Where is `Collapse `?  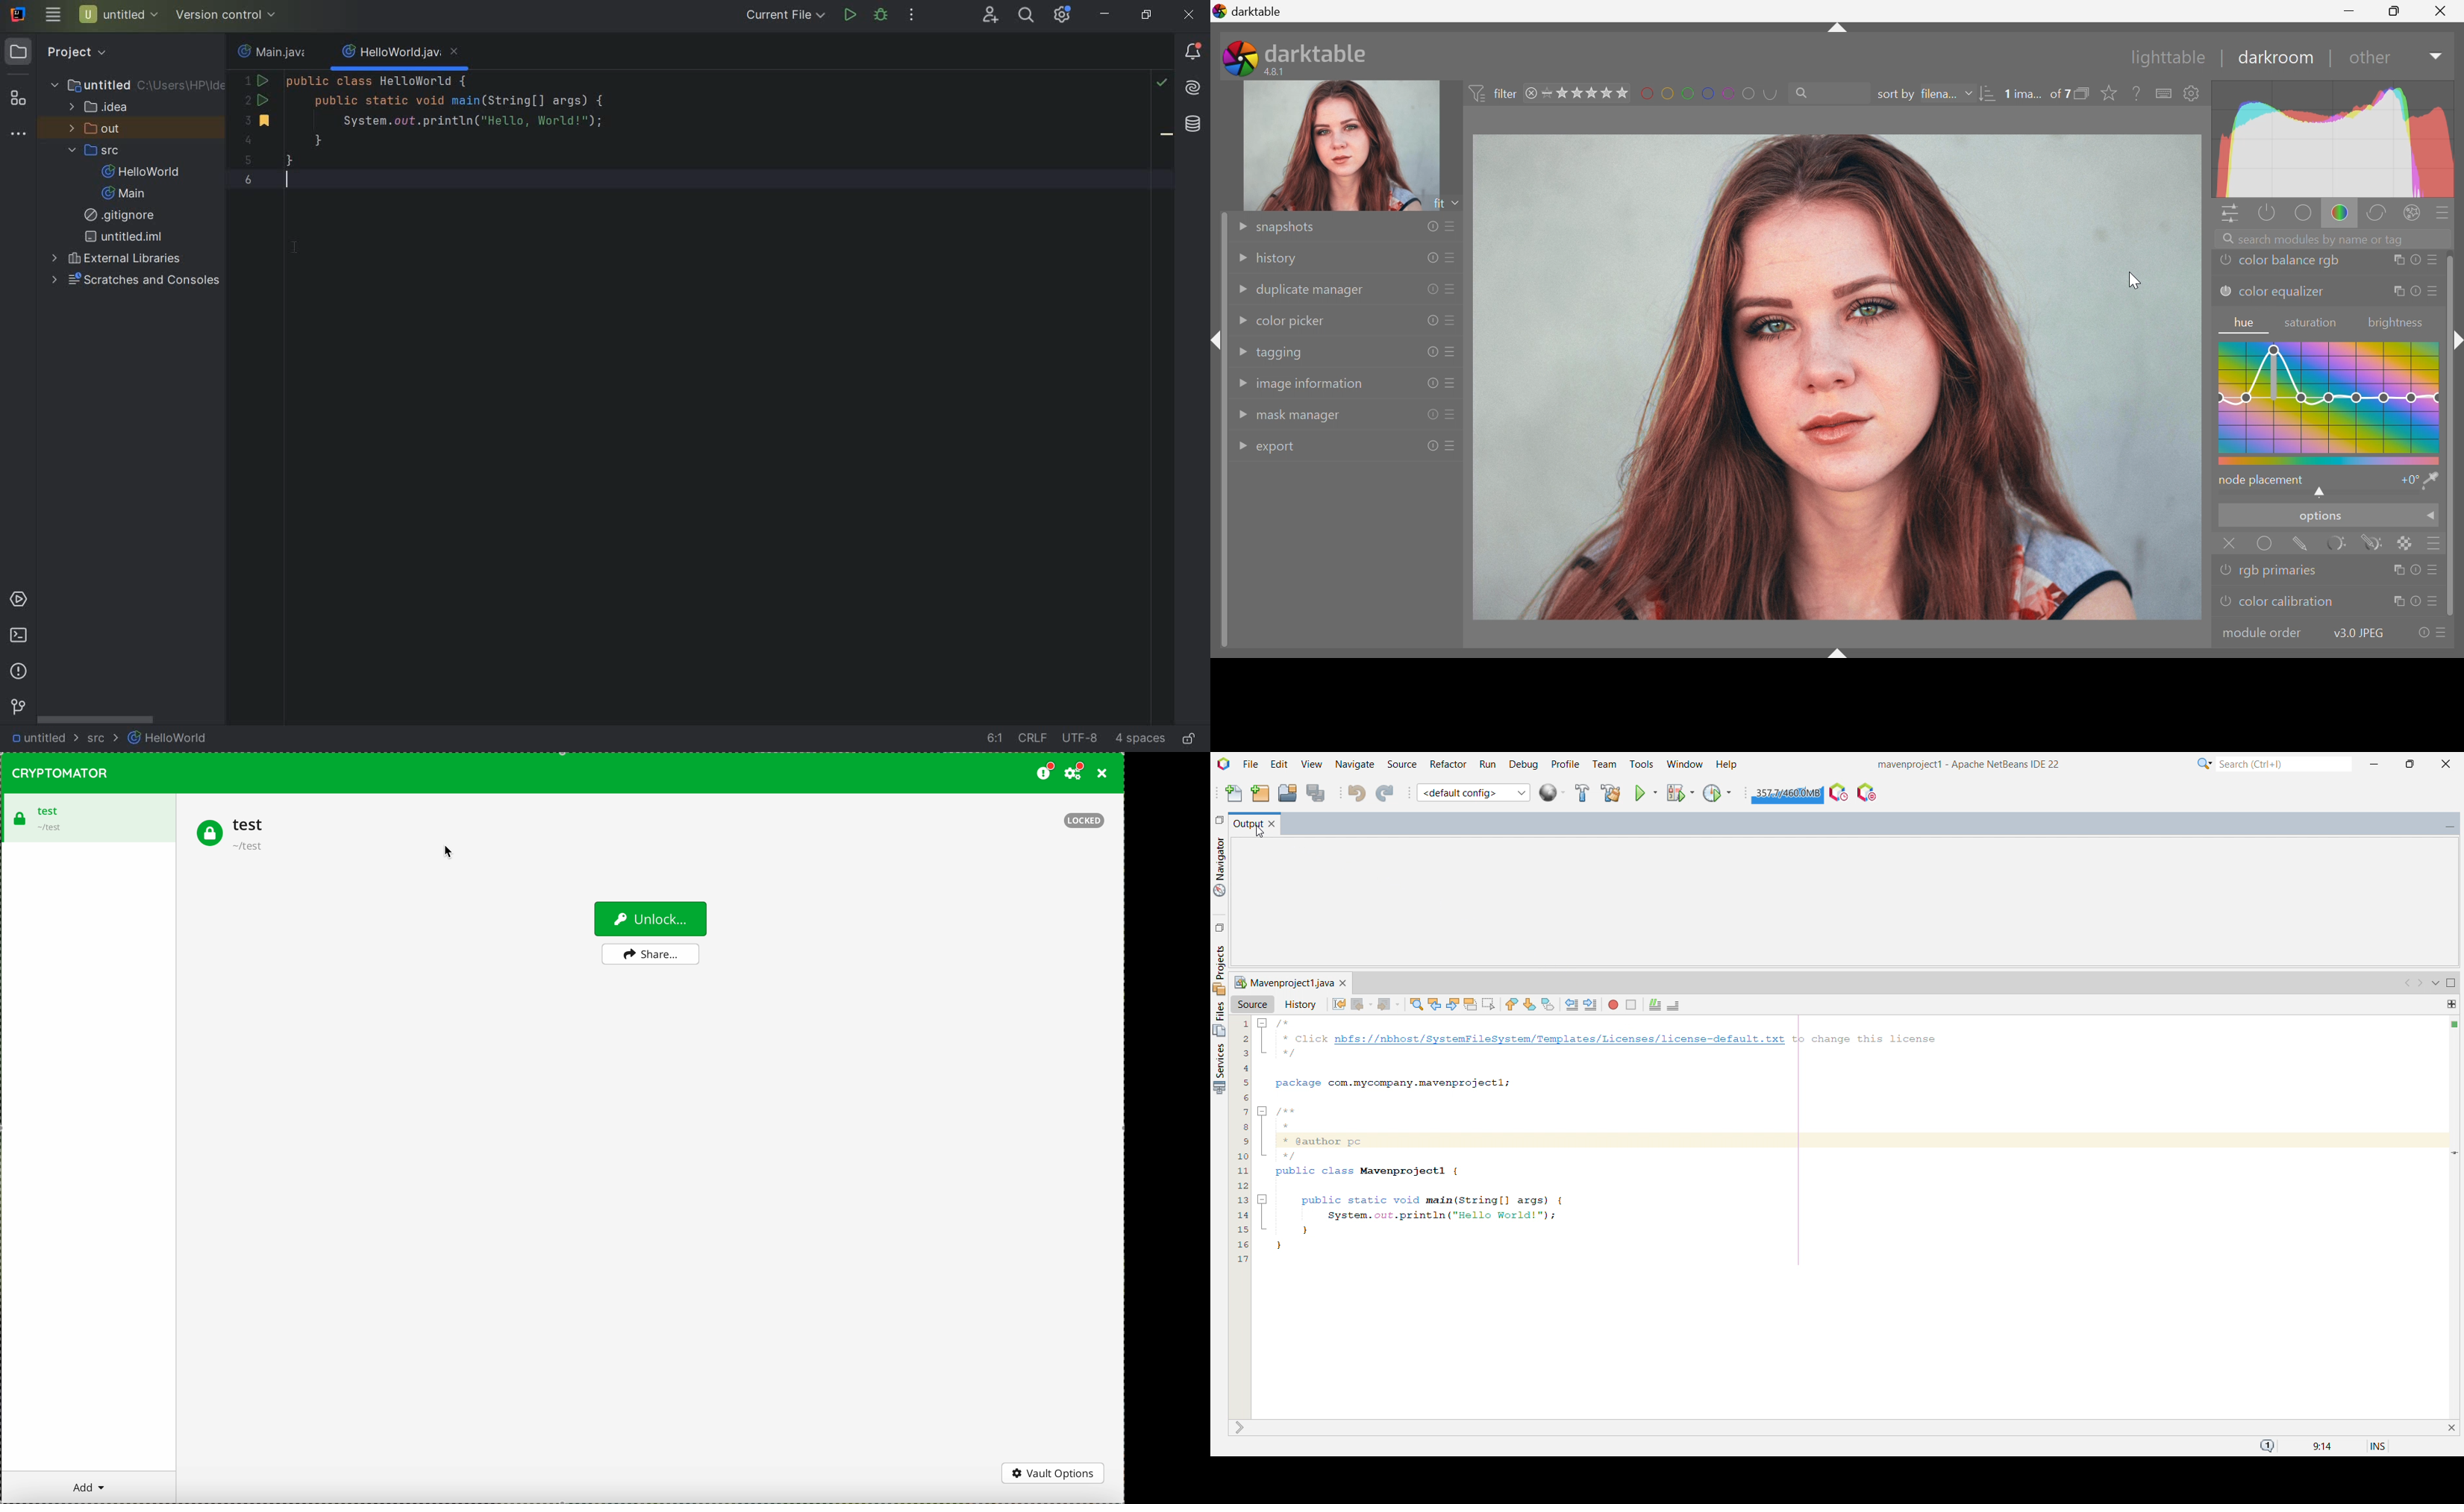
Collapse  is located at coordinates (2457, 341).